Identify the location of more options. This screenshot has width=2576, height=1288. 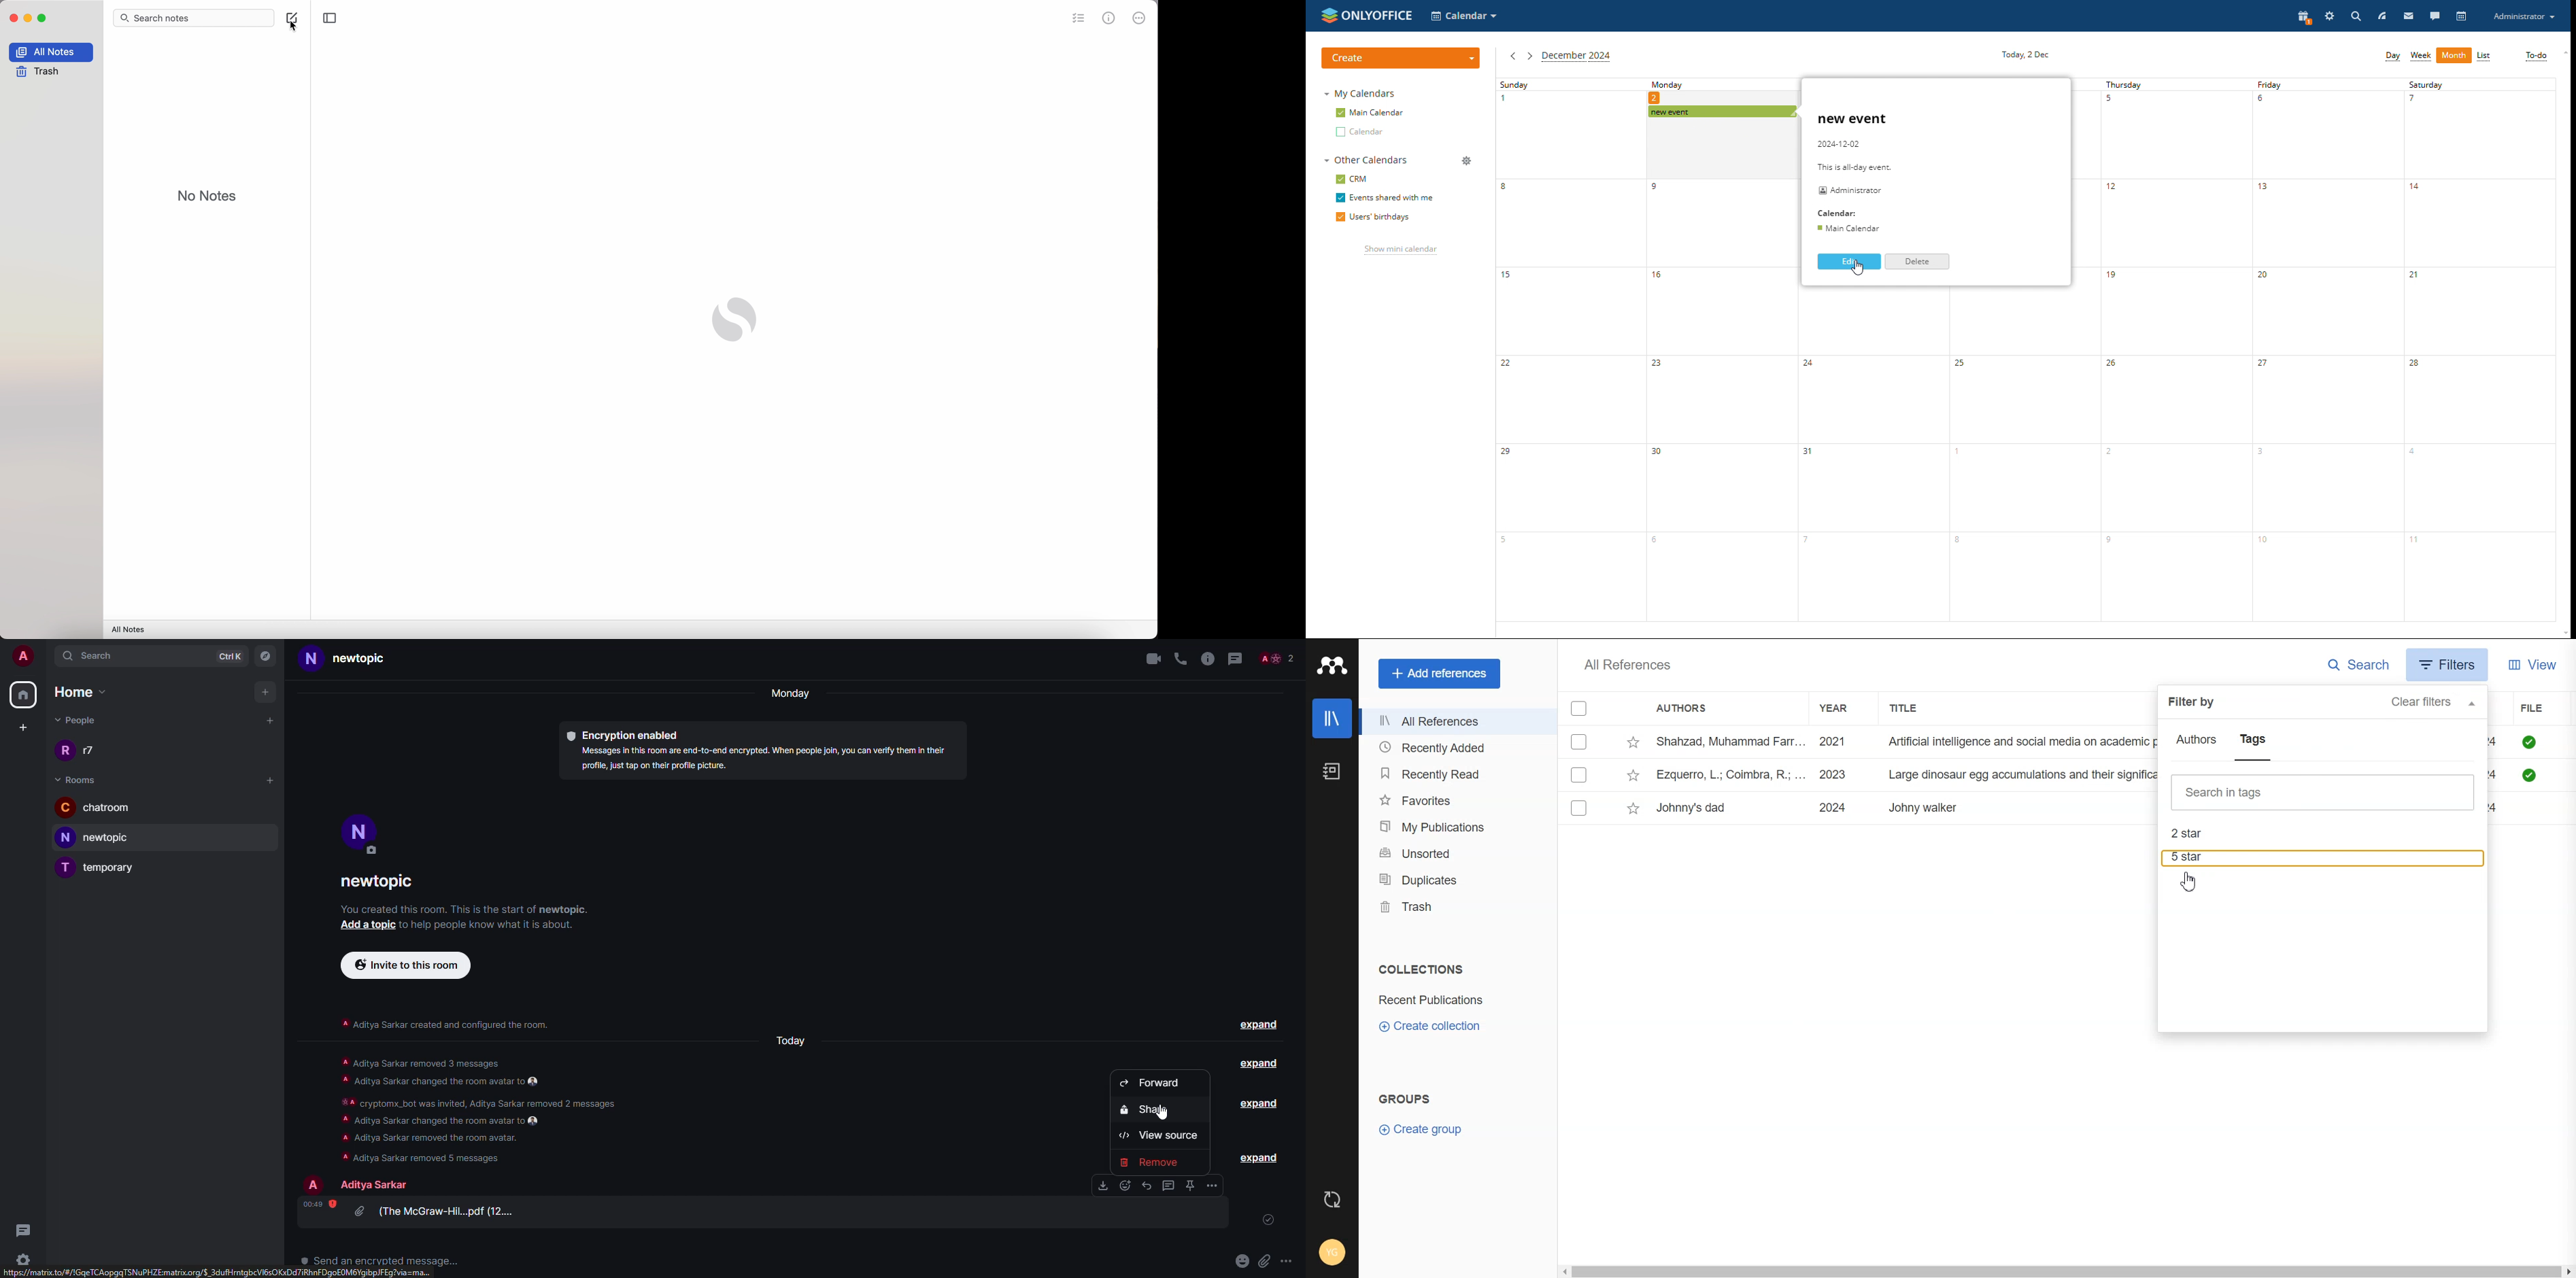
(1141, 19).